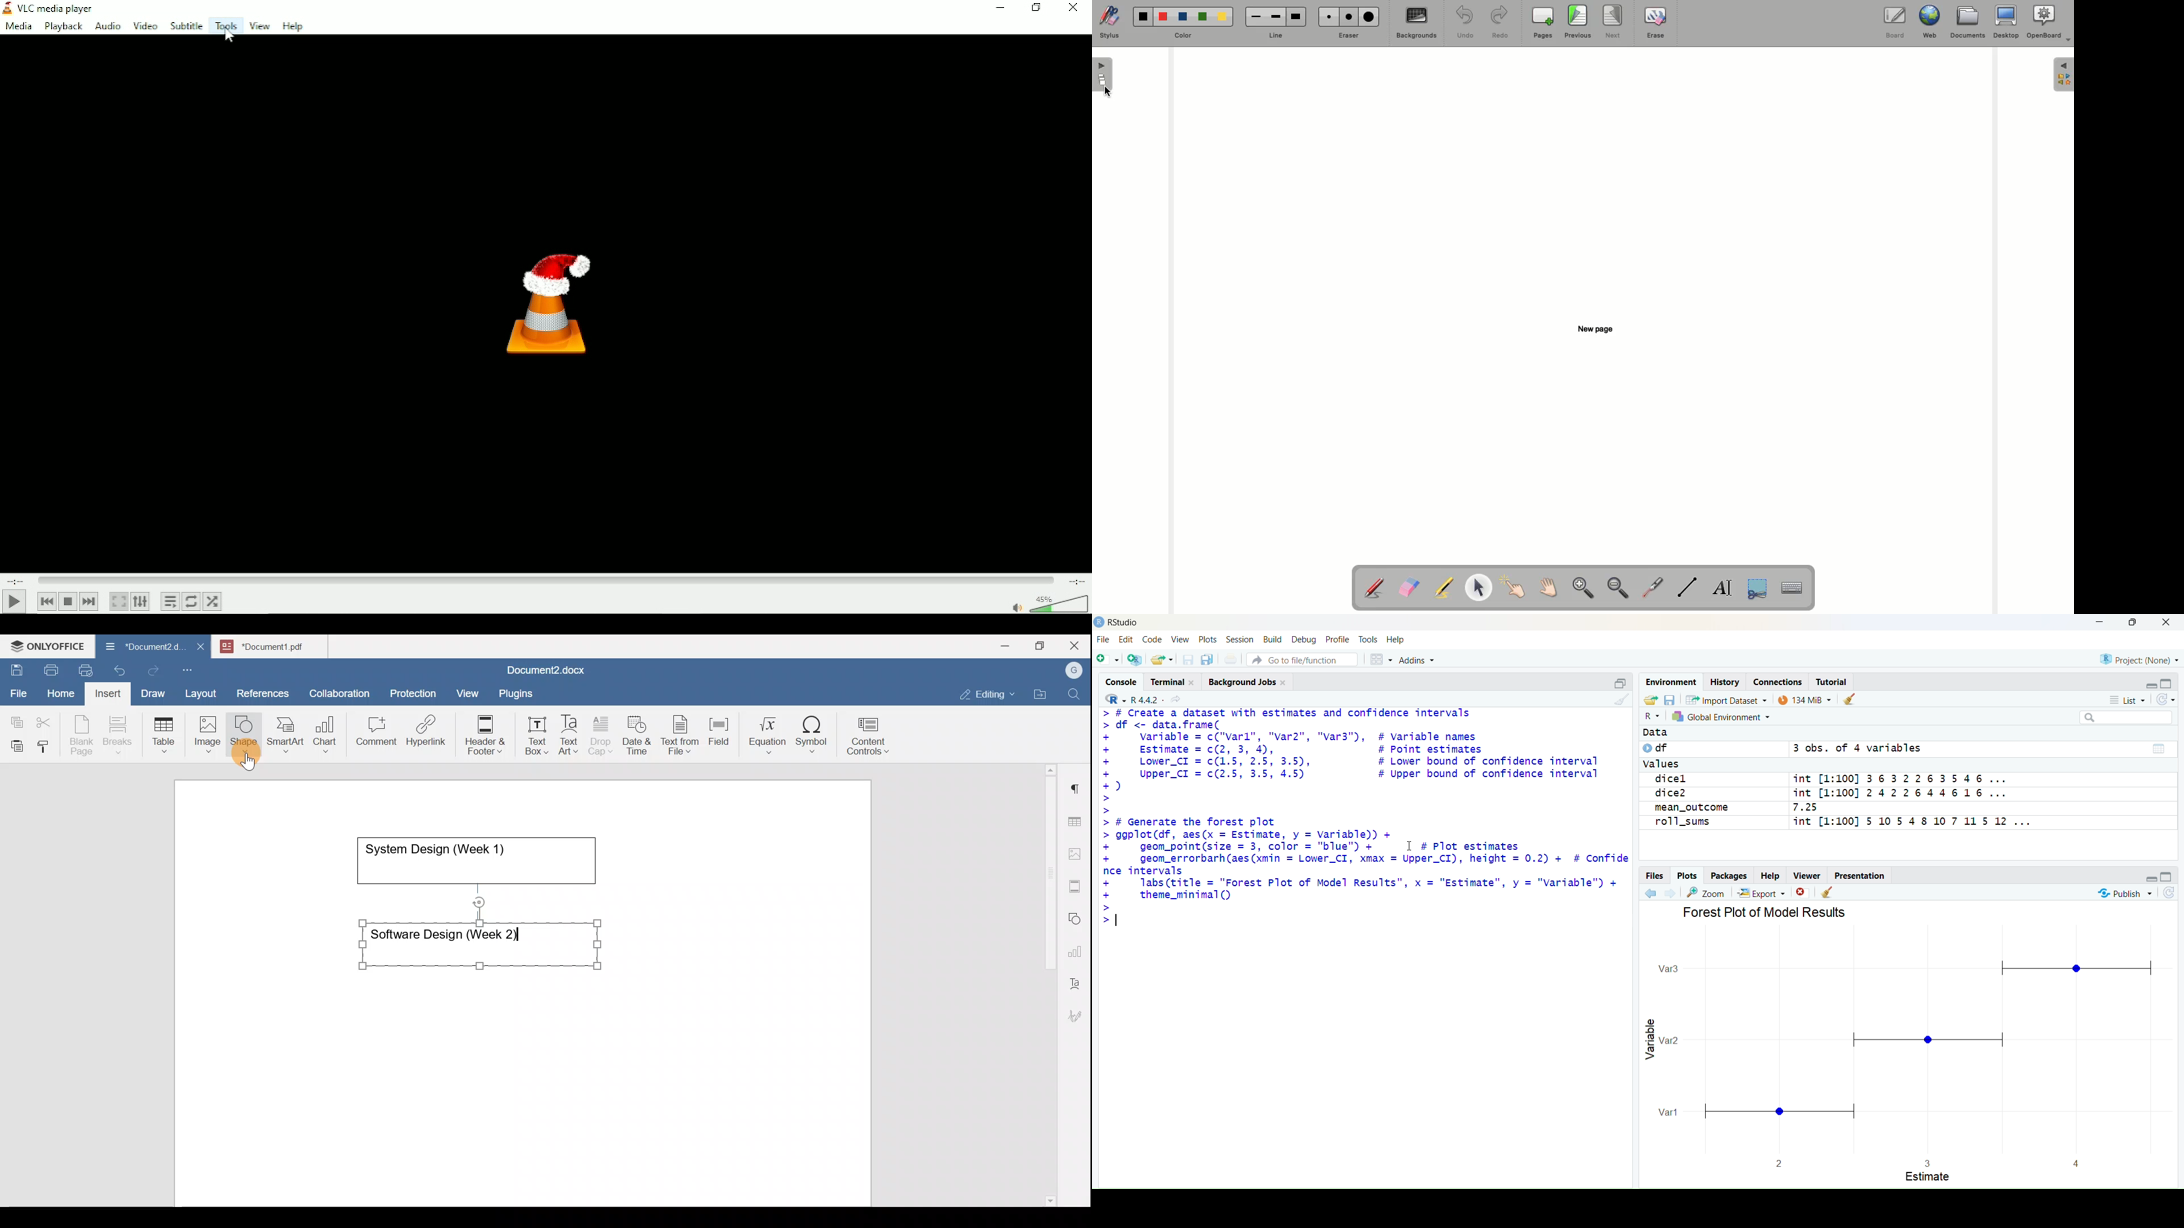 The width and height of the screenshot is (2184, 1232). What do you see at coordinates (1829, 892) in the screenshot?
I see `clear` at bounding box center [1829, 892].